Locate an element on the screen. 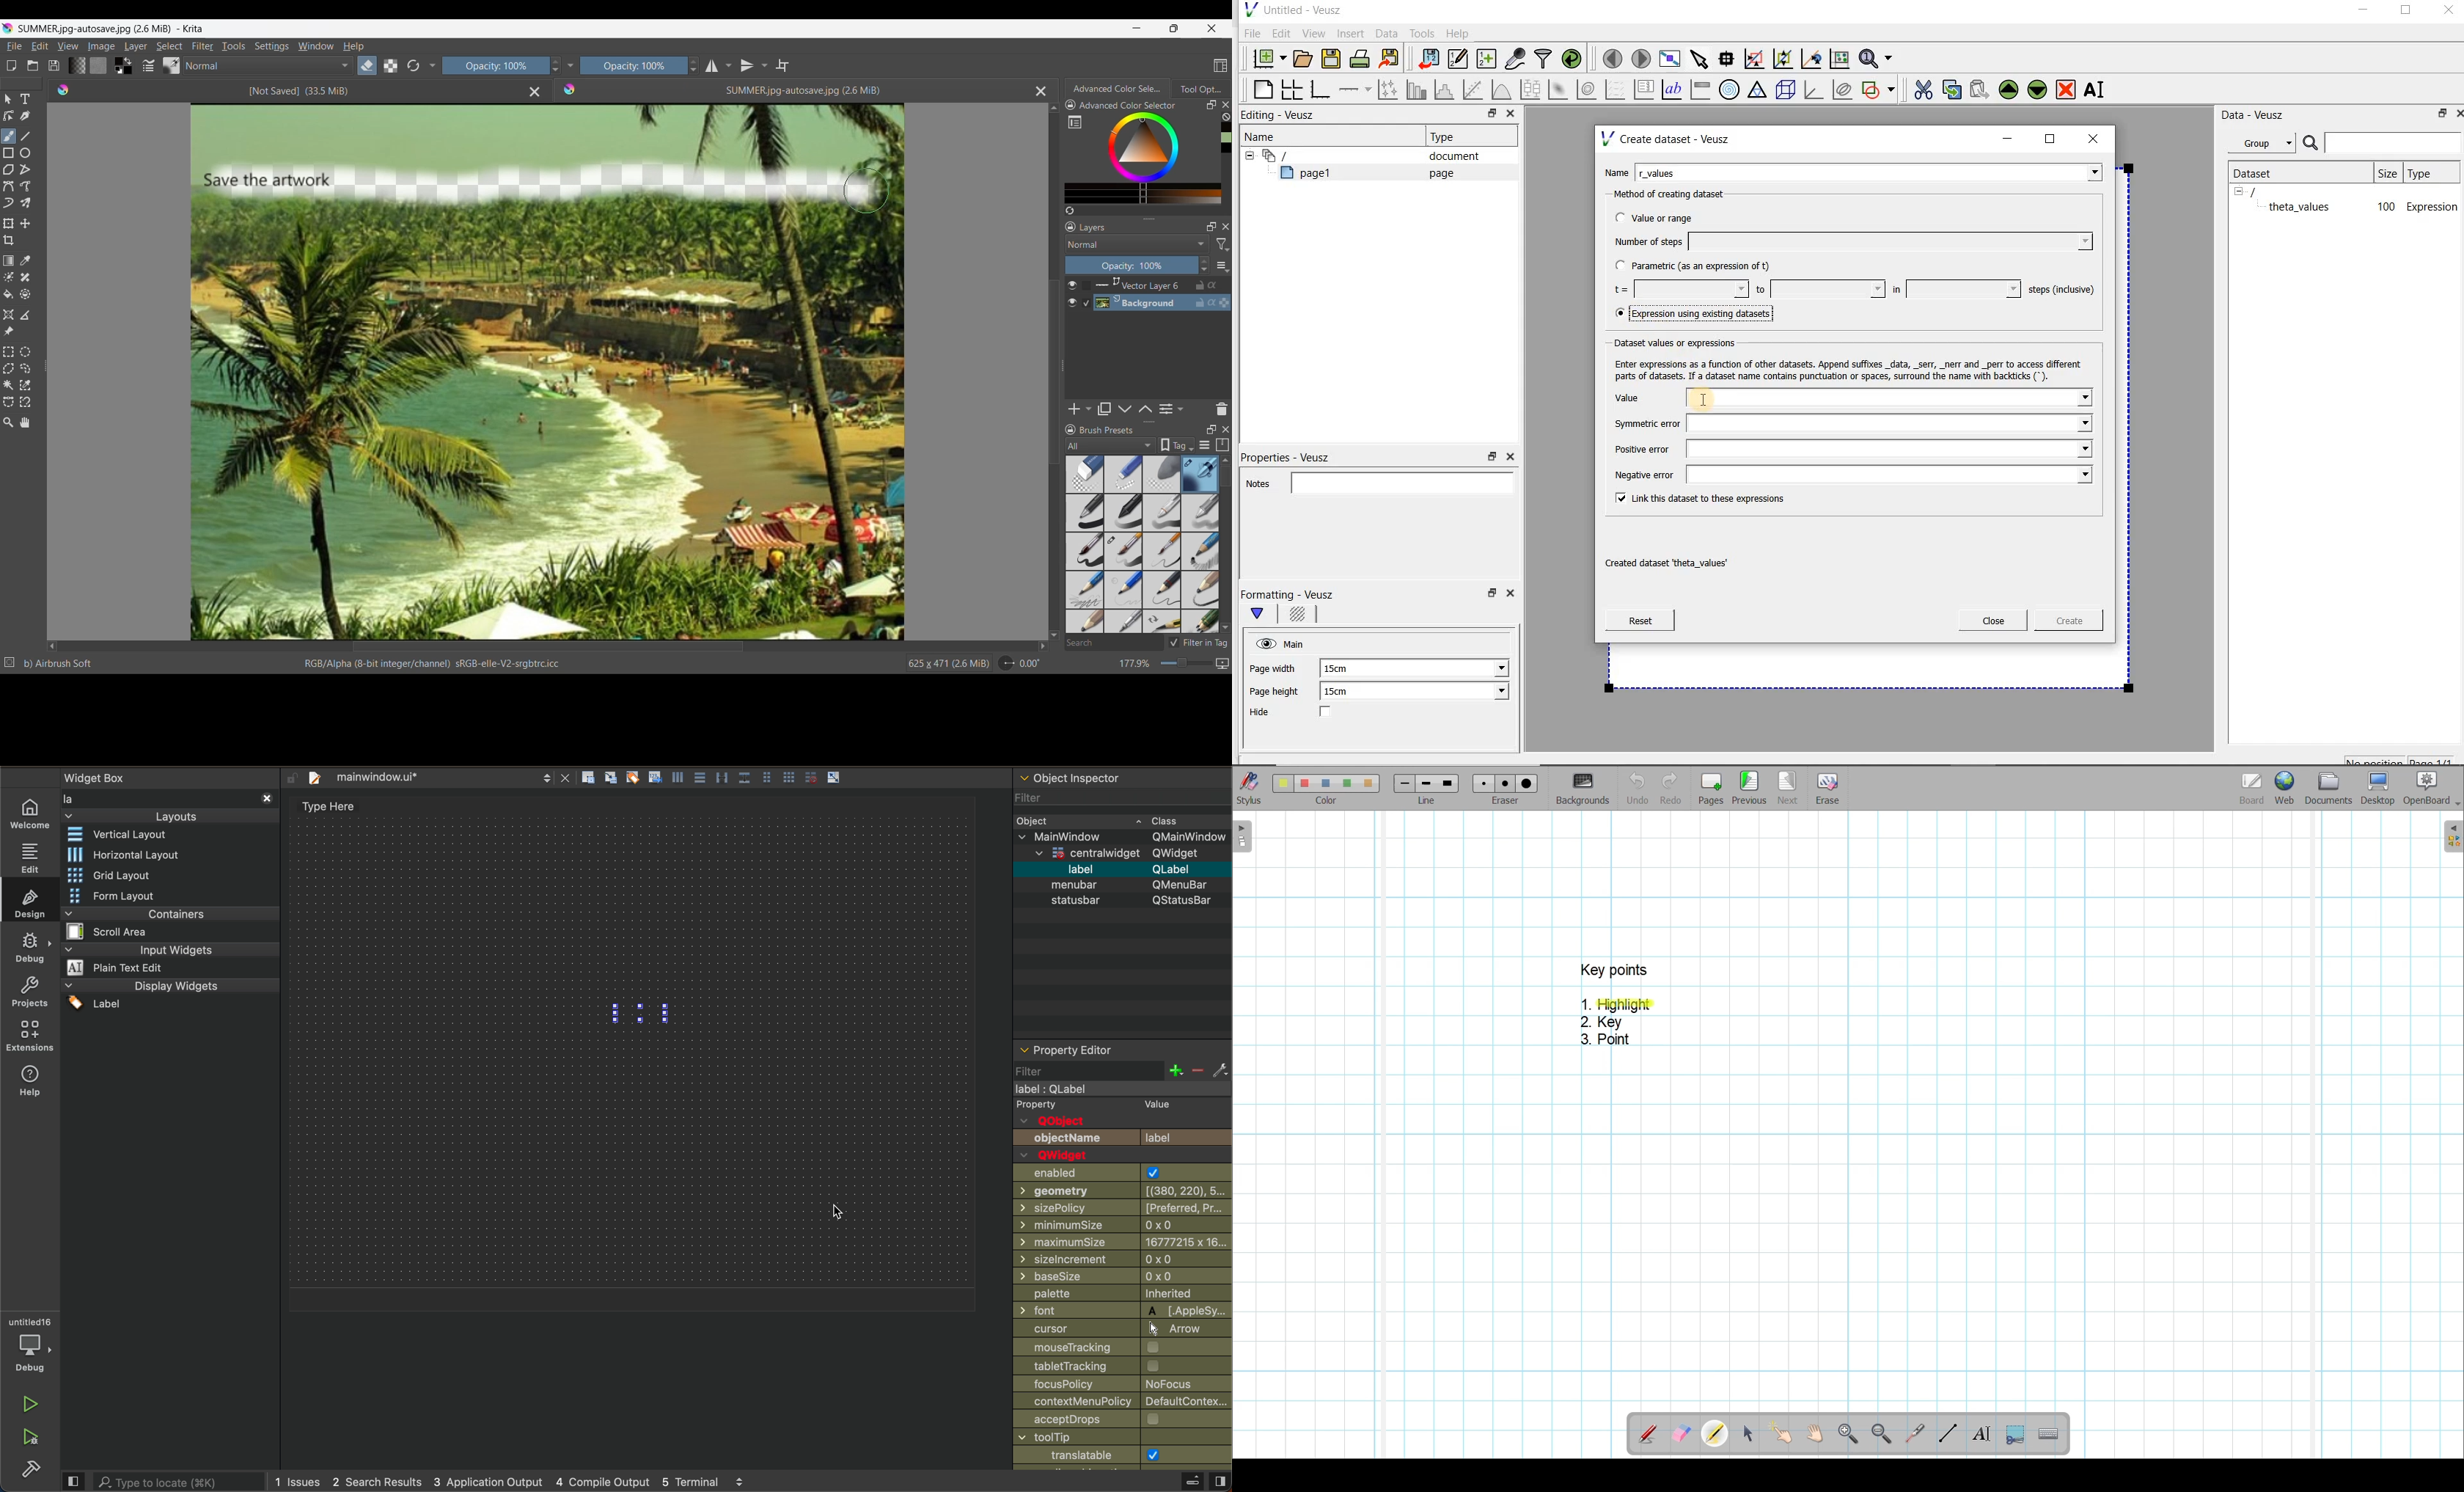 This screenshot has width=2464, height=1512. Color history is located at coordinates (1226, 137).